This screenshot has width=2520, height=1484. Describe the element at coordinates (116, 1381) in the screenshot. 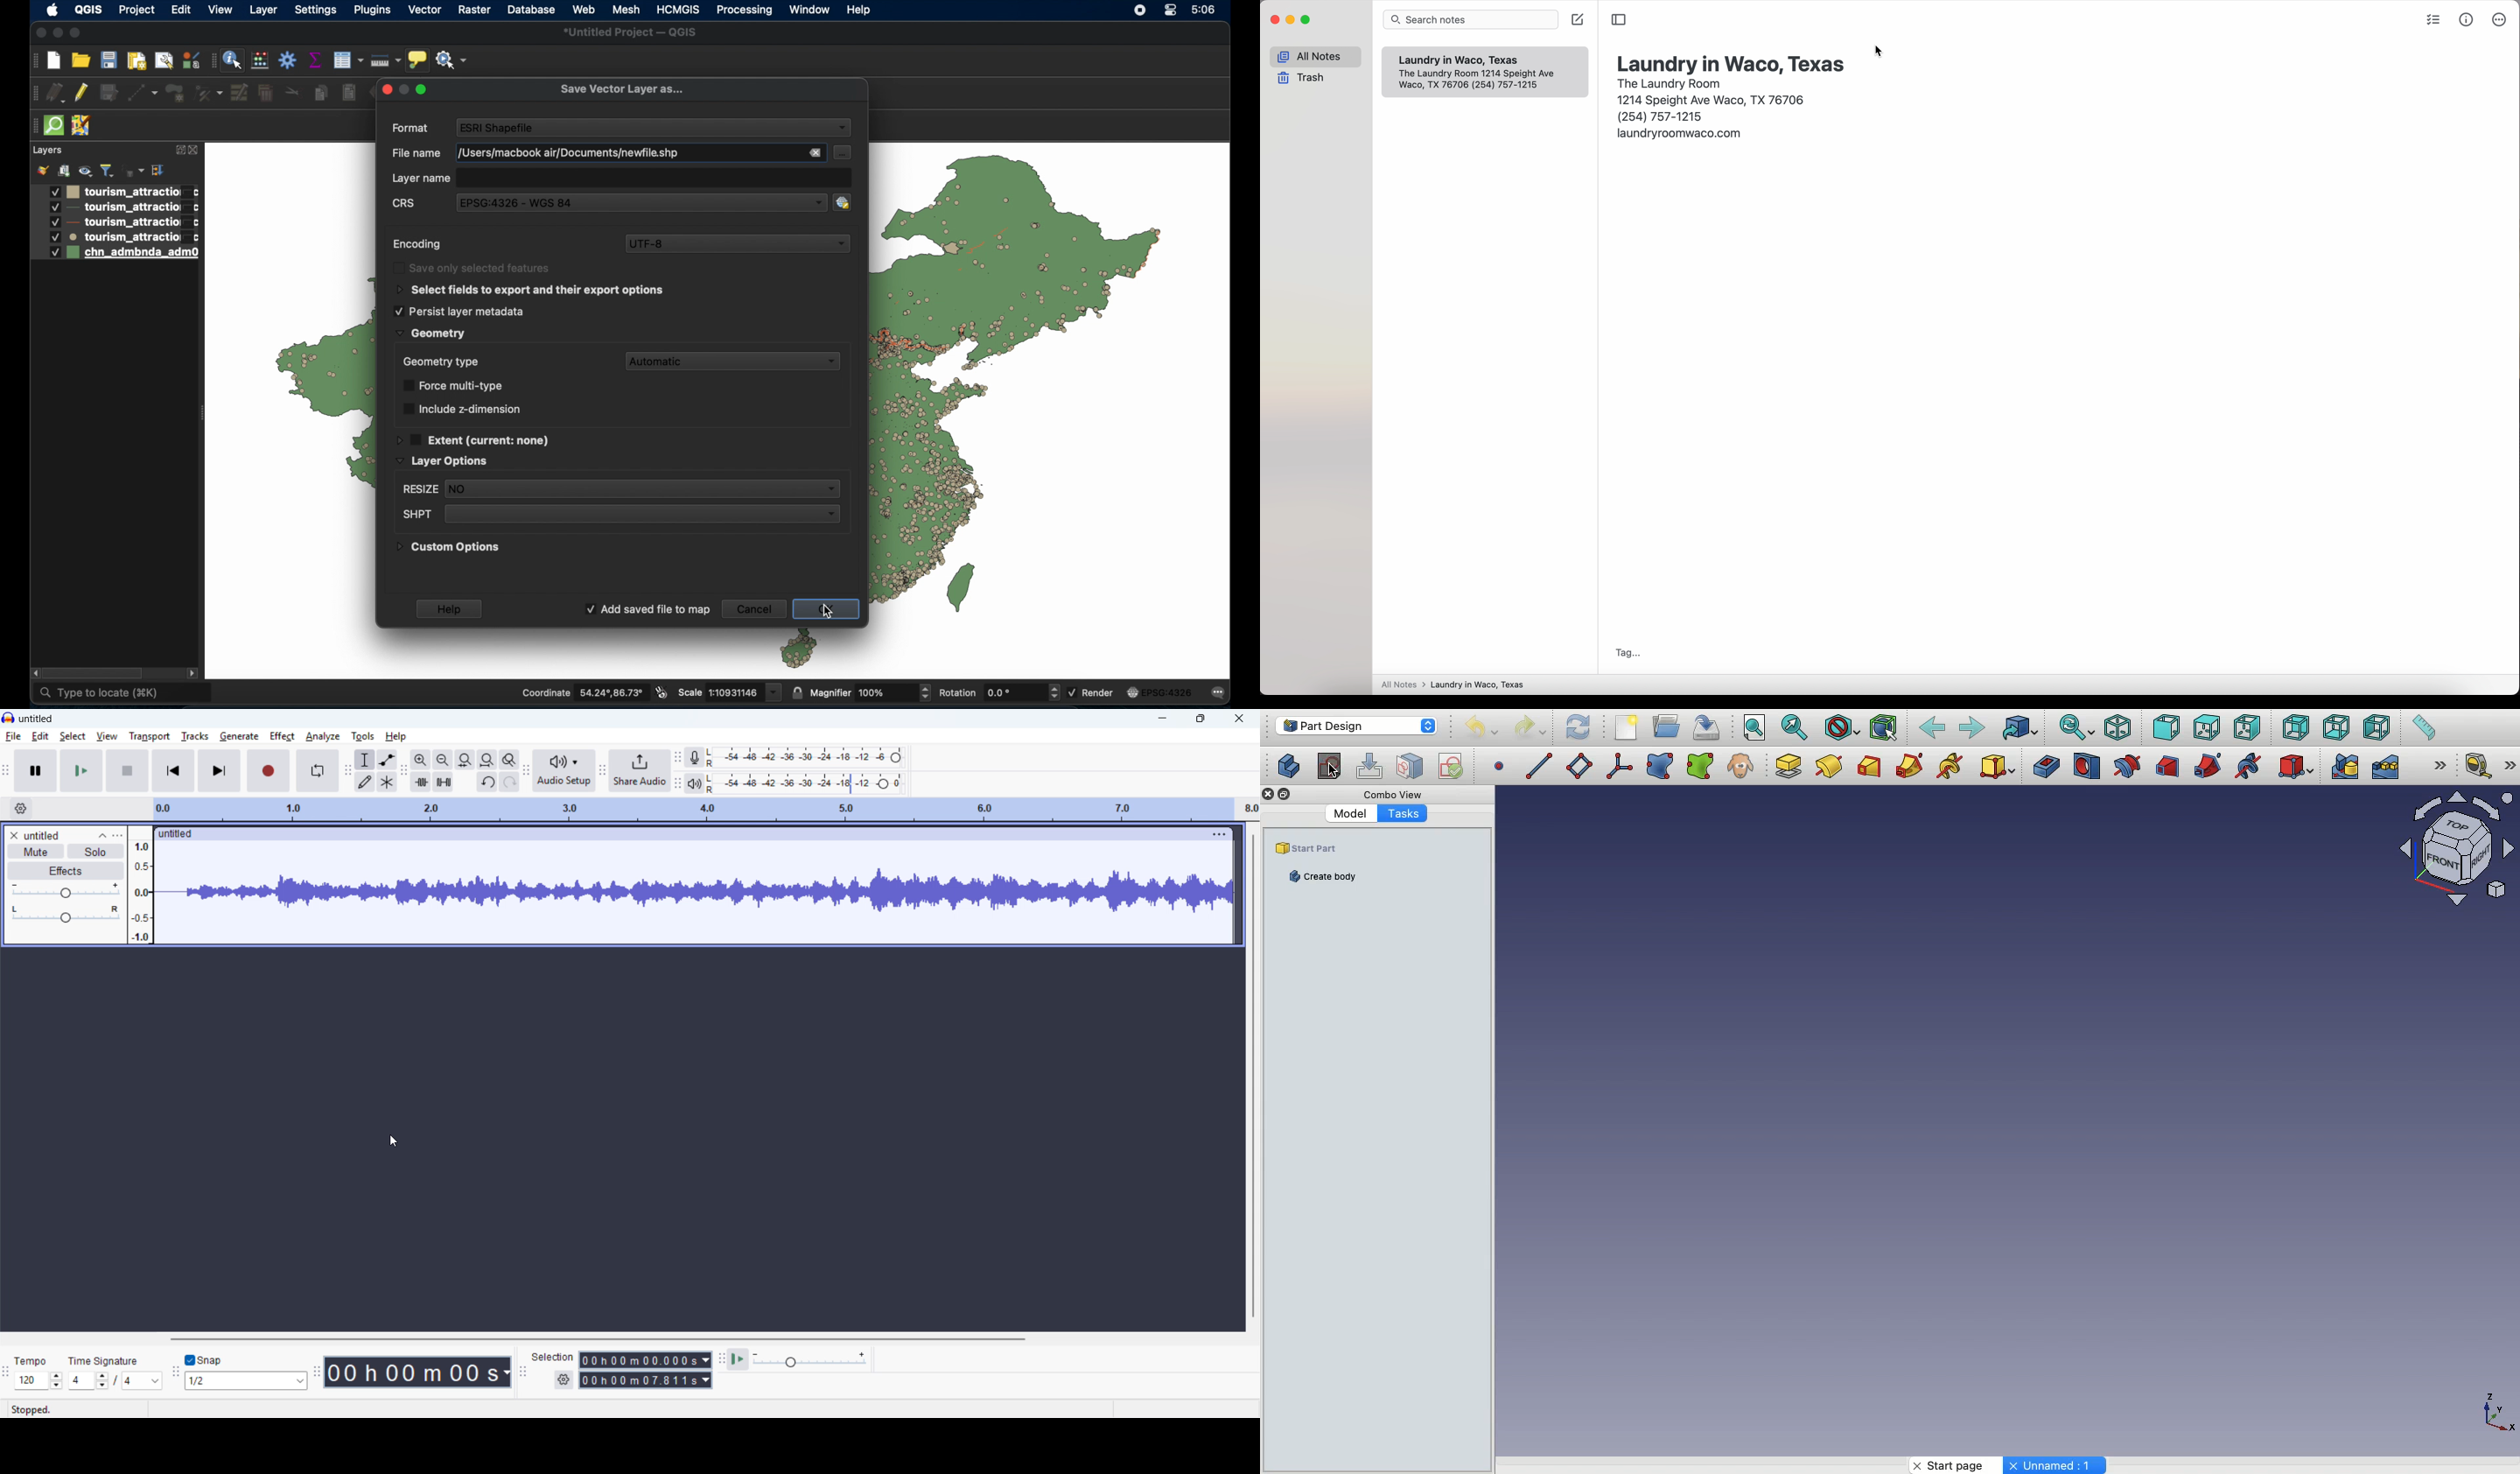

I see `set time signature` at that location.